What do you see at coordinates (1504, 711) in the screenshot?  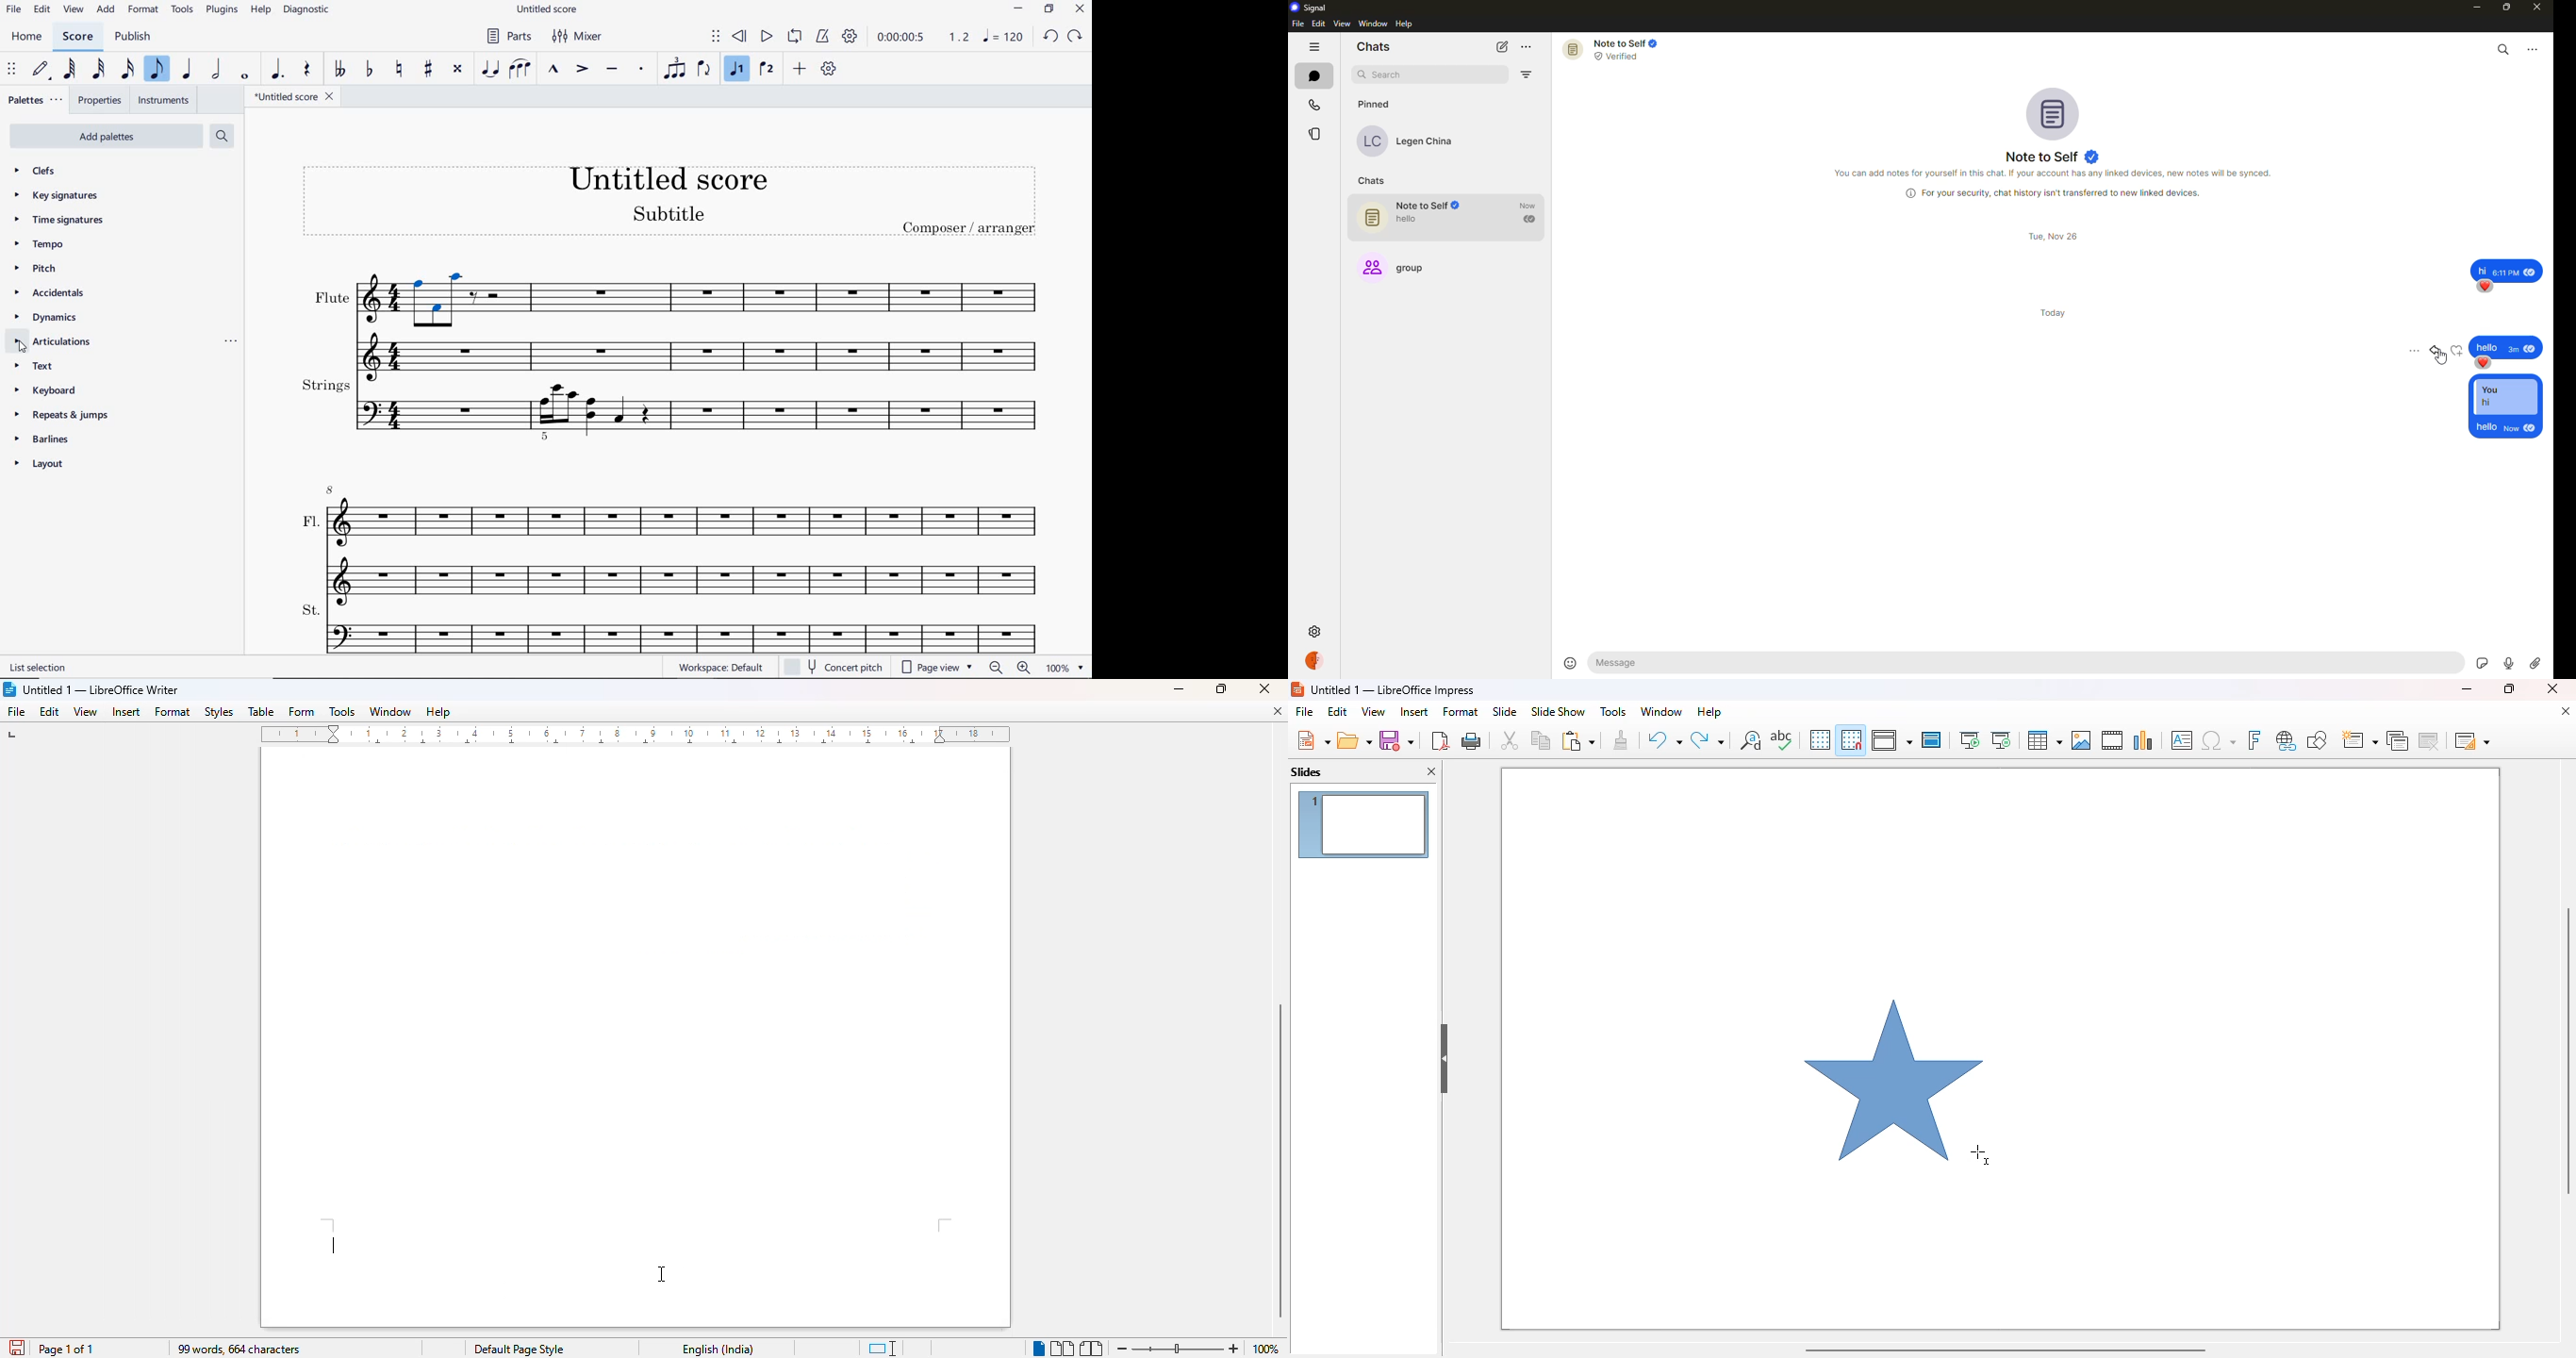 I see `slide` at bounding box center [1504, 711].